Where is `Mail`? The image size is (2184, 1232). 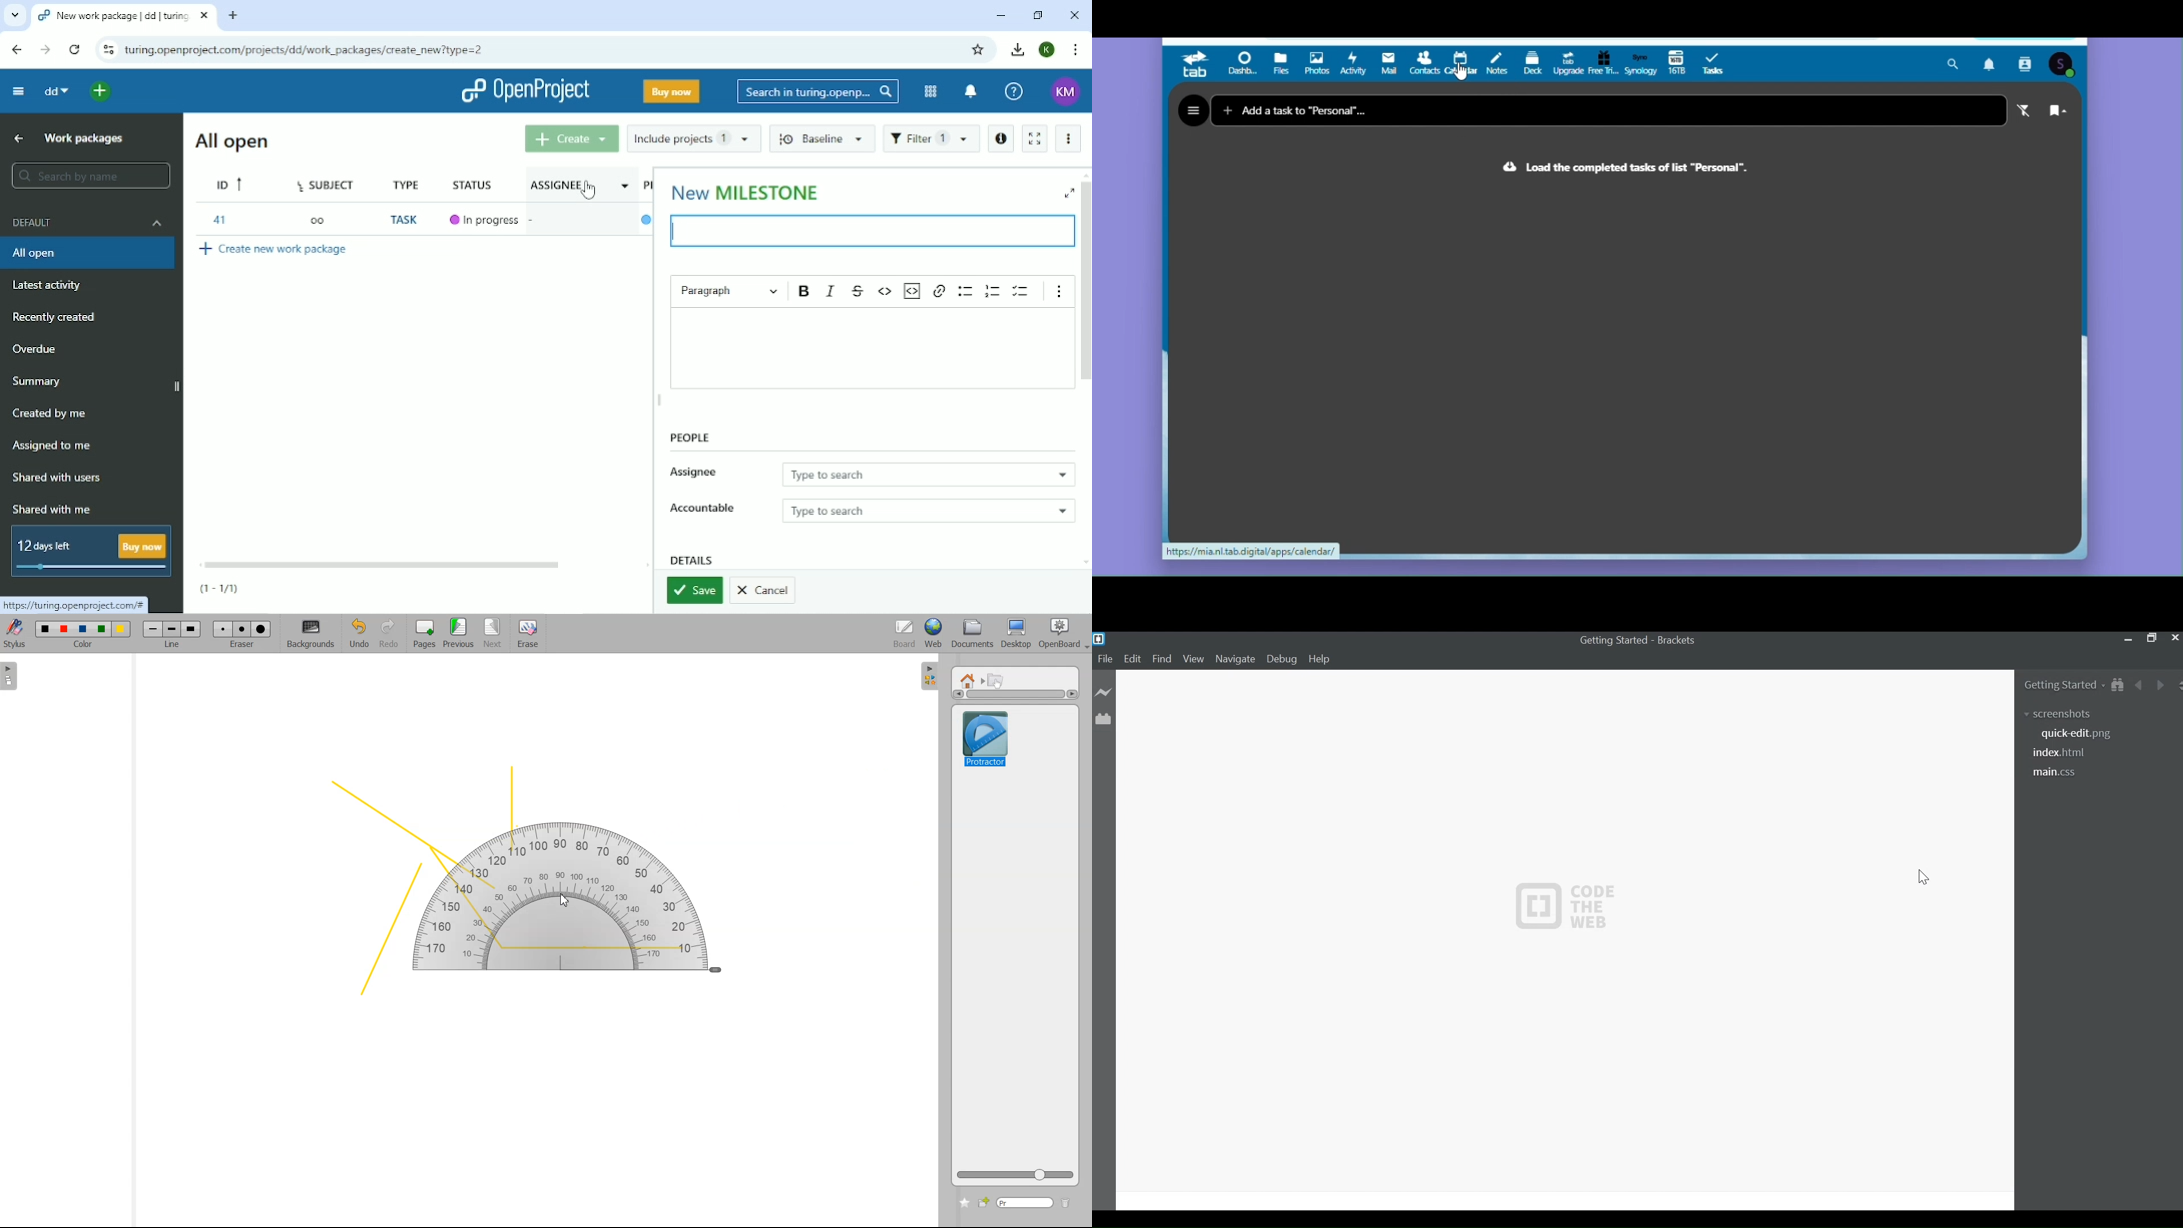
Mail is located at coordinates (1390, 64).